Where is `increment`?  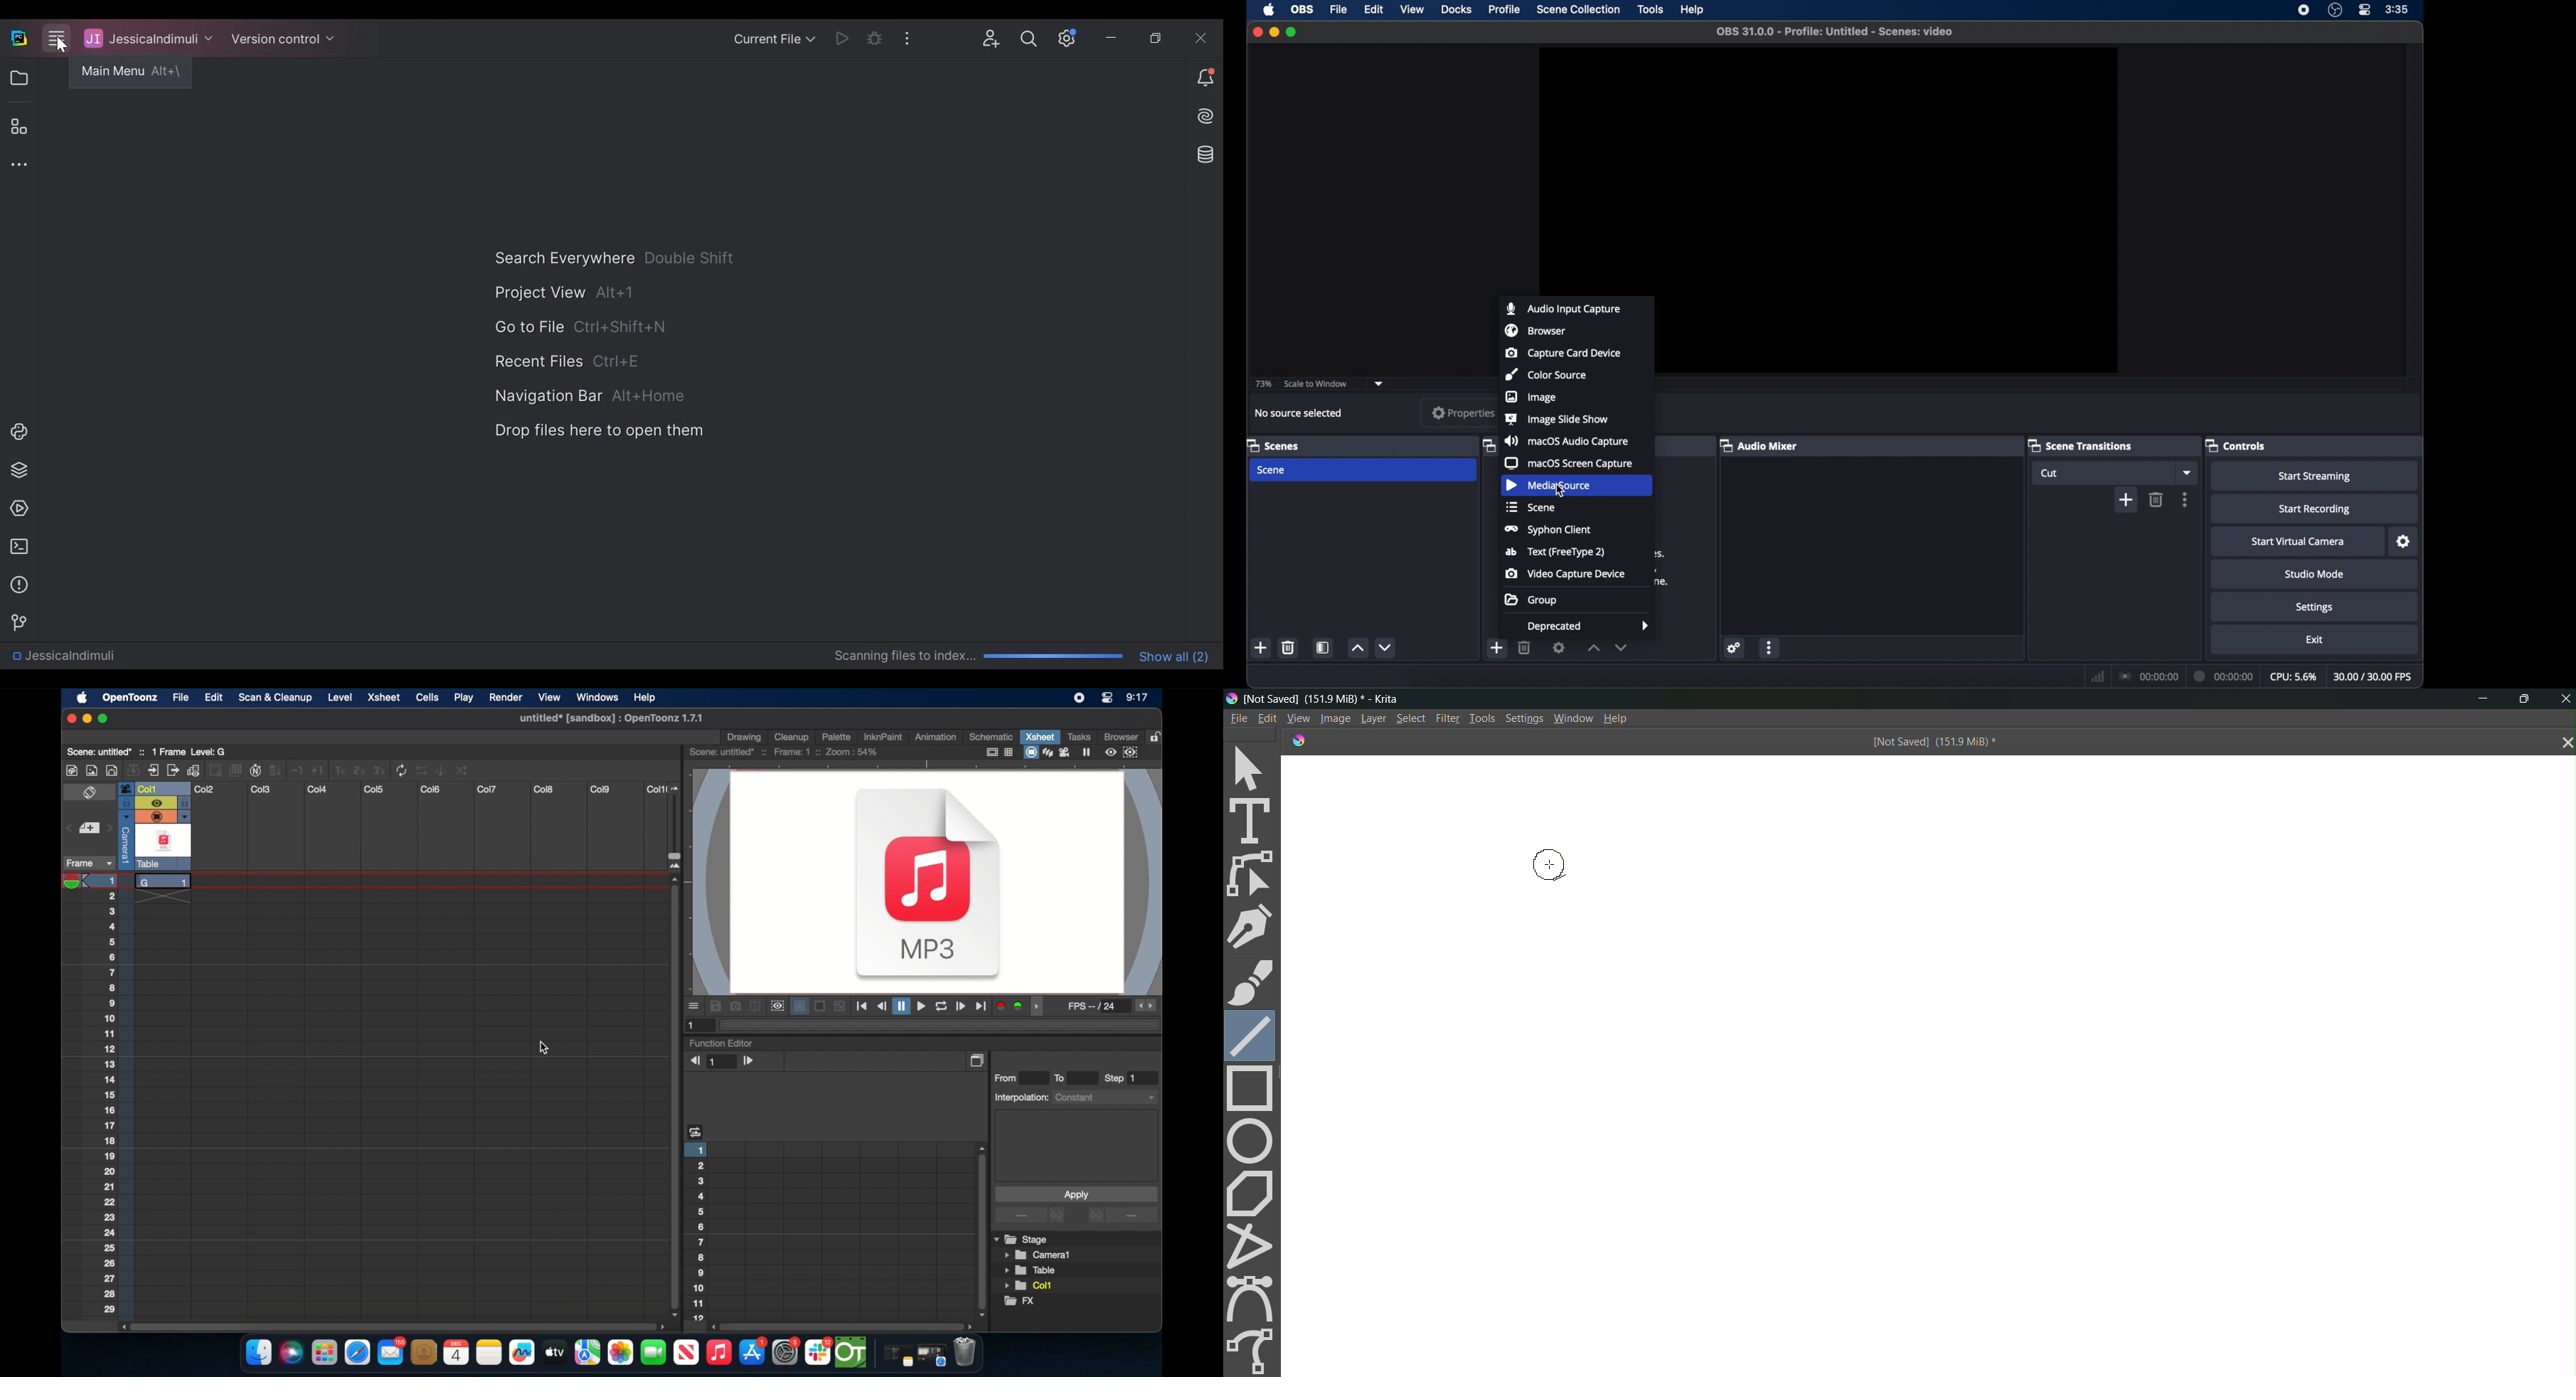
increment is located at coordinates (1357, 647).